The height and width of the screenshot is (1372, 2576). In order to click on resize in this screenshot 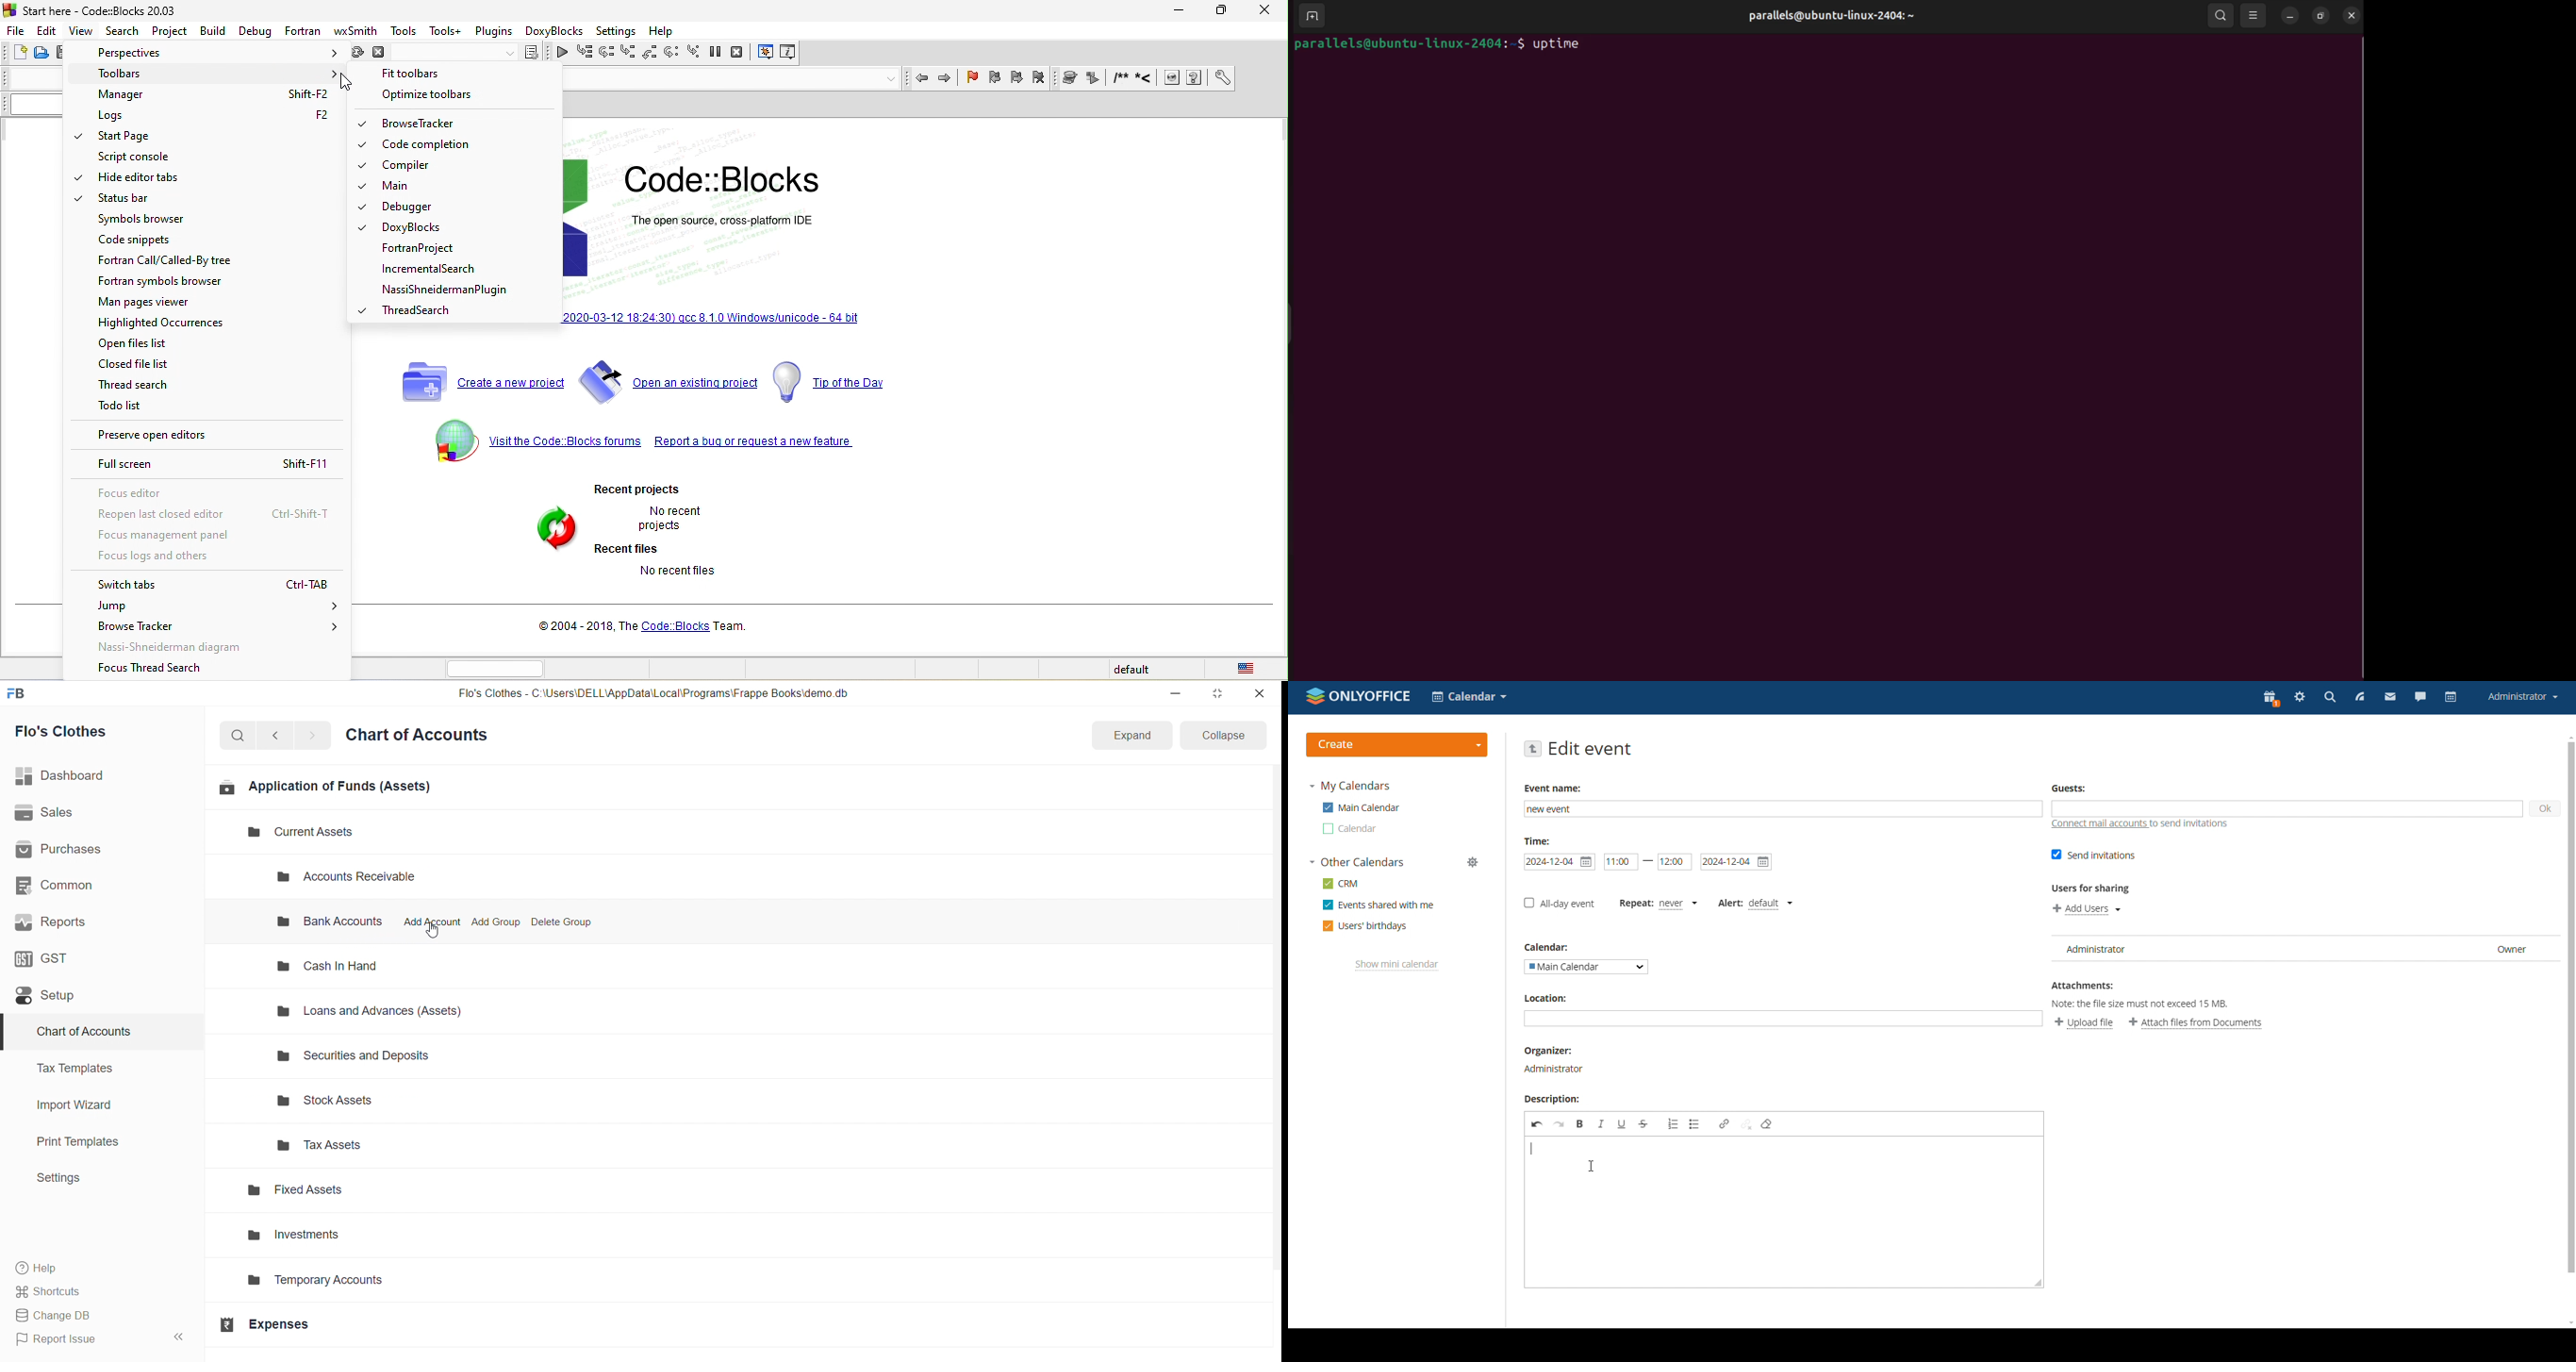, I will do `click(1217, 693)`.